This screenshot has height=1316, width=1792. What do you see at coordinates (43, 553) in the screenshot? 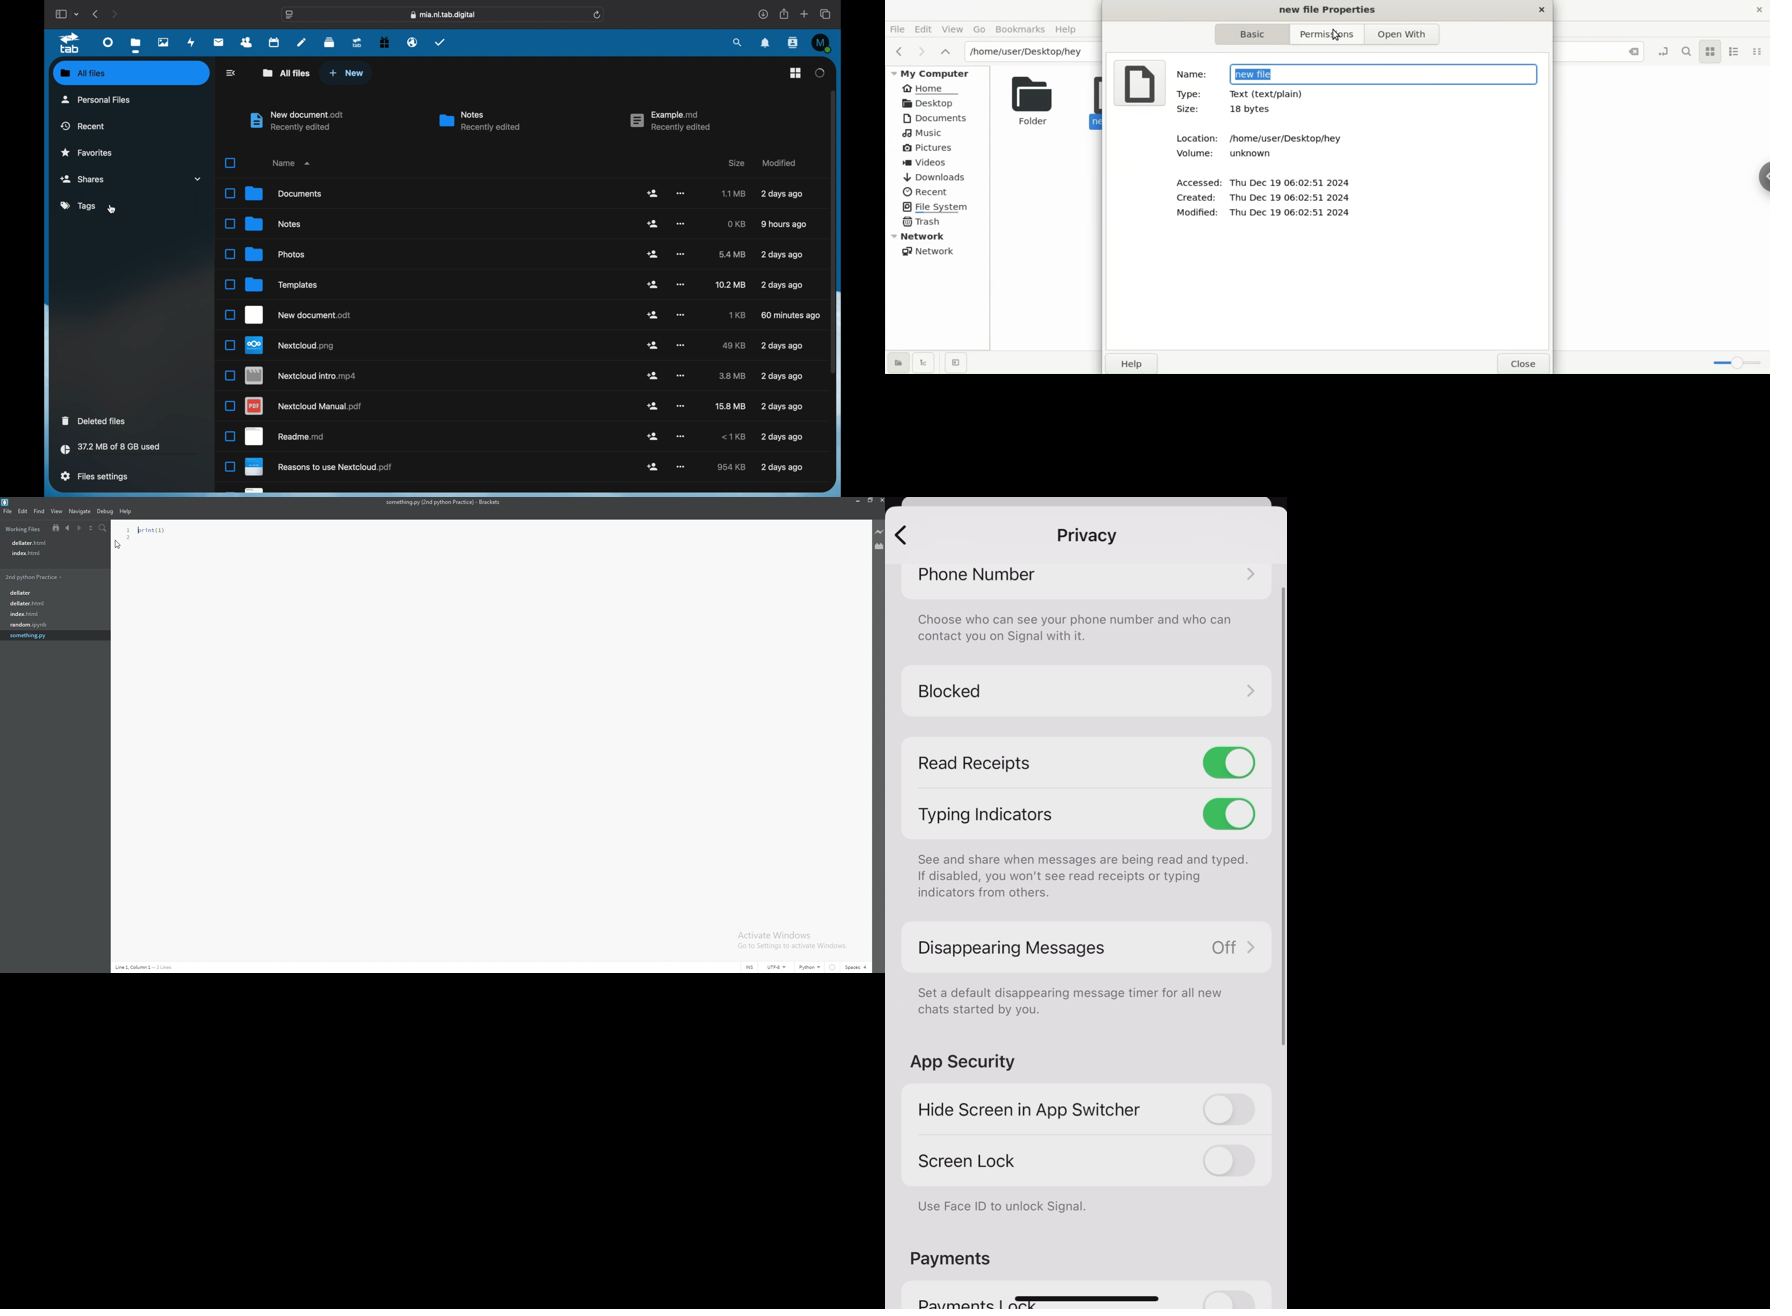
I see `file name` at bounding box center [43, 553].